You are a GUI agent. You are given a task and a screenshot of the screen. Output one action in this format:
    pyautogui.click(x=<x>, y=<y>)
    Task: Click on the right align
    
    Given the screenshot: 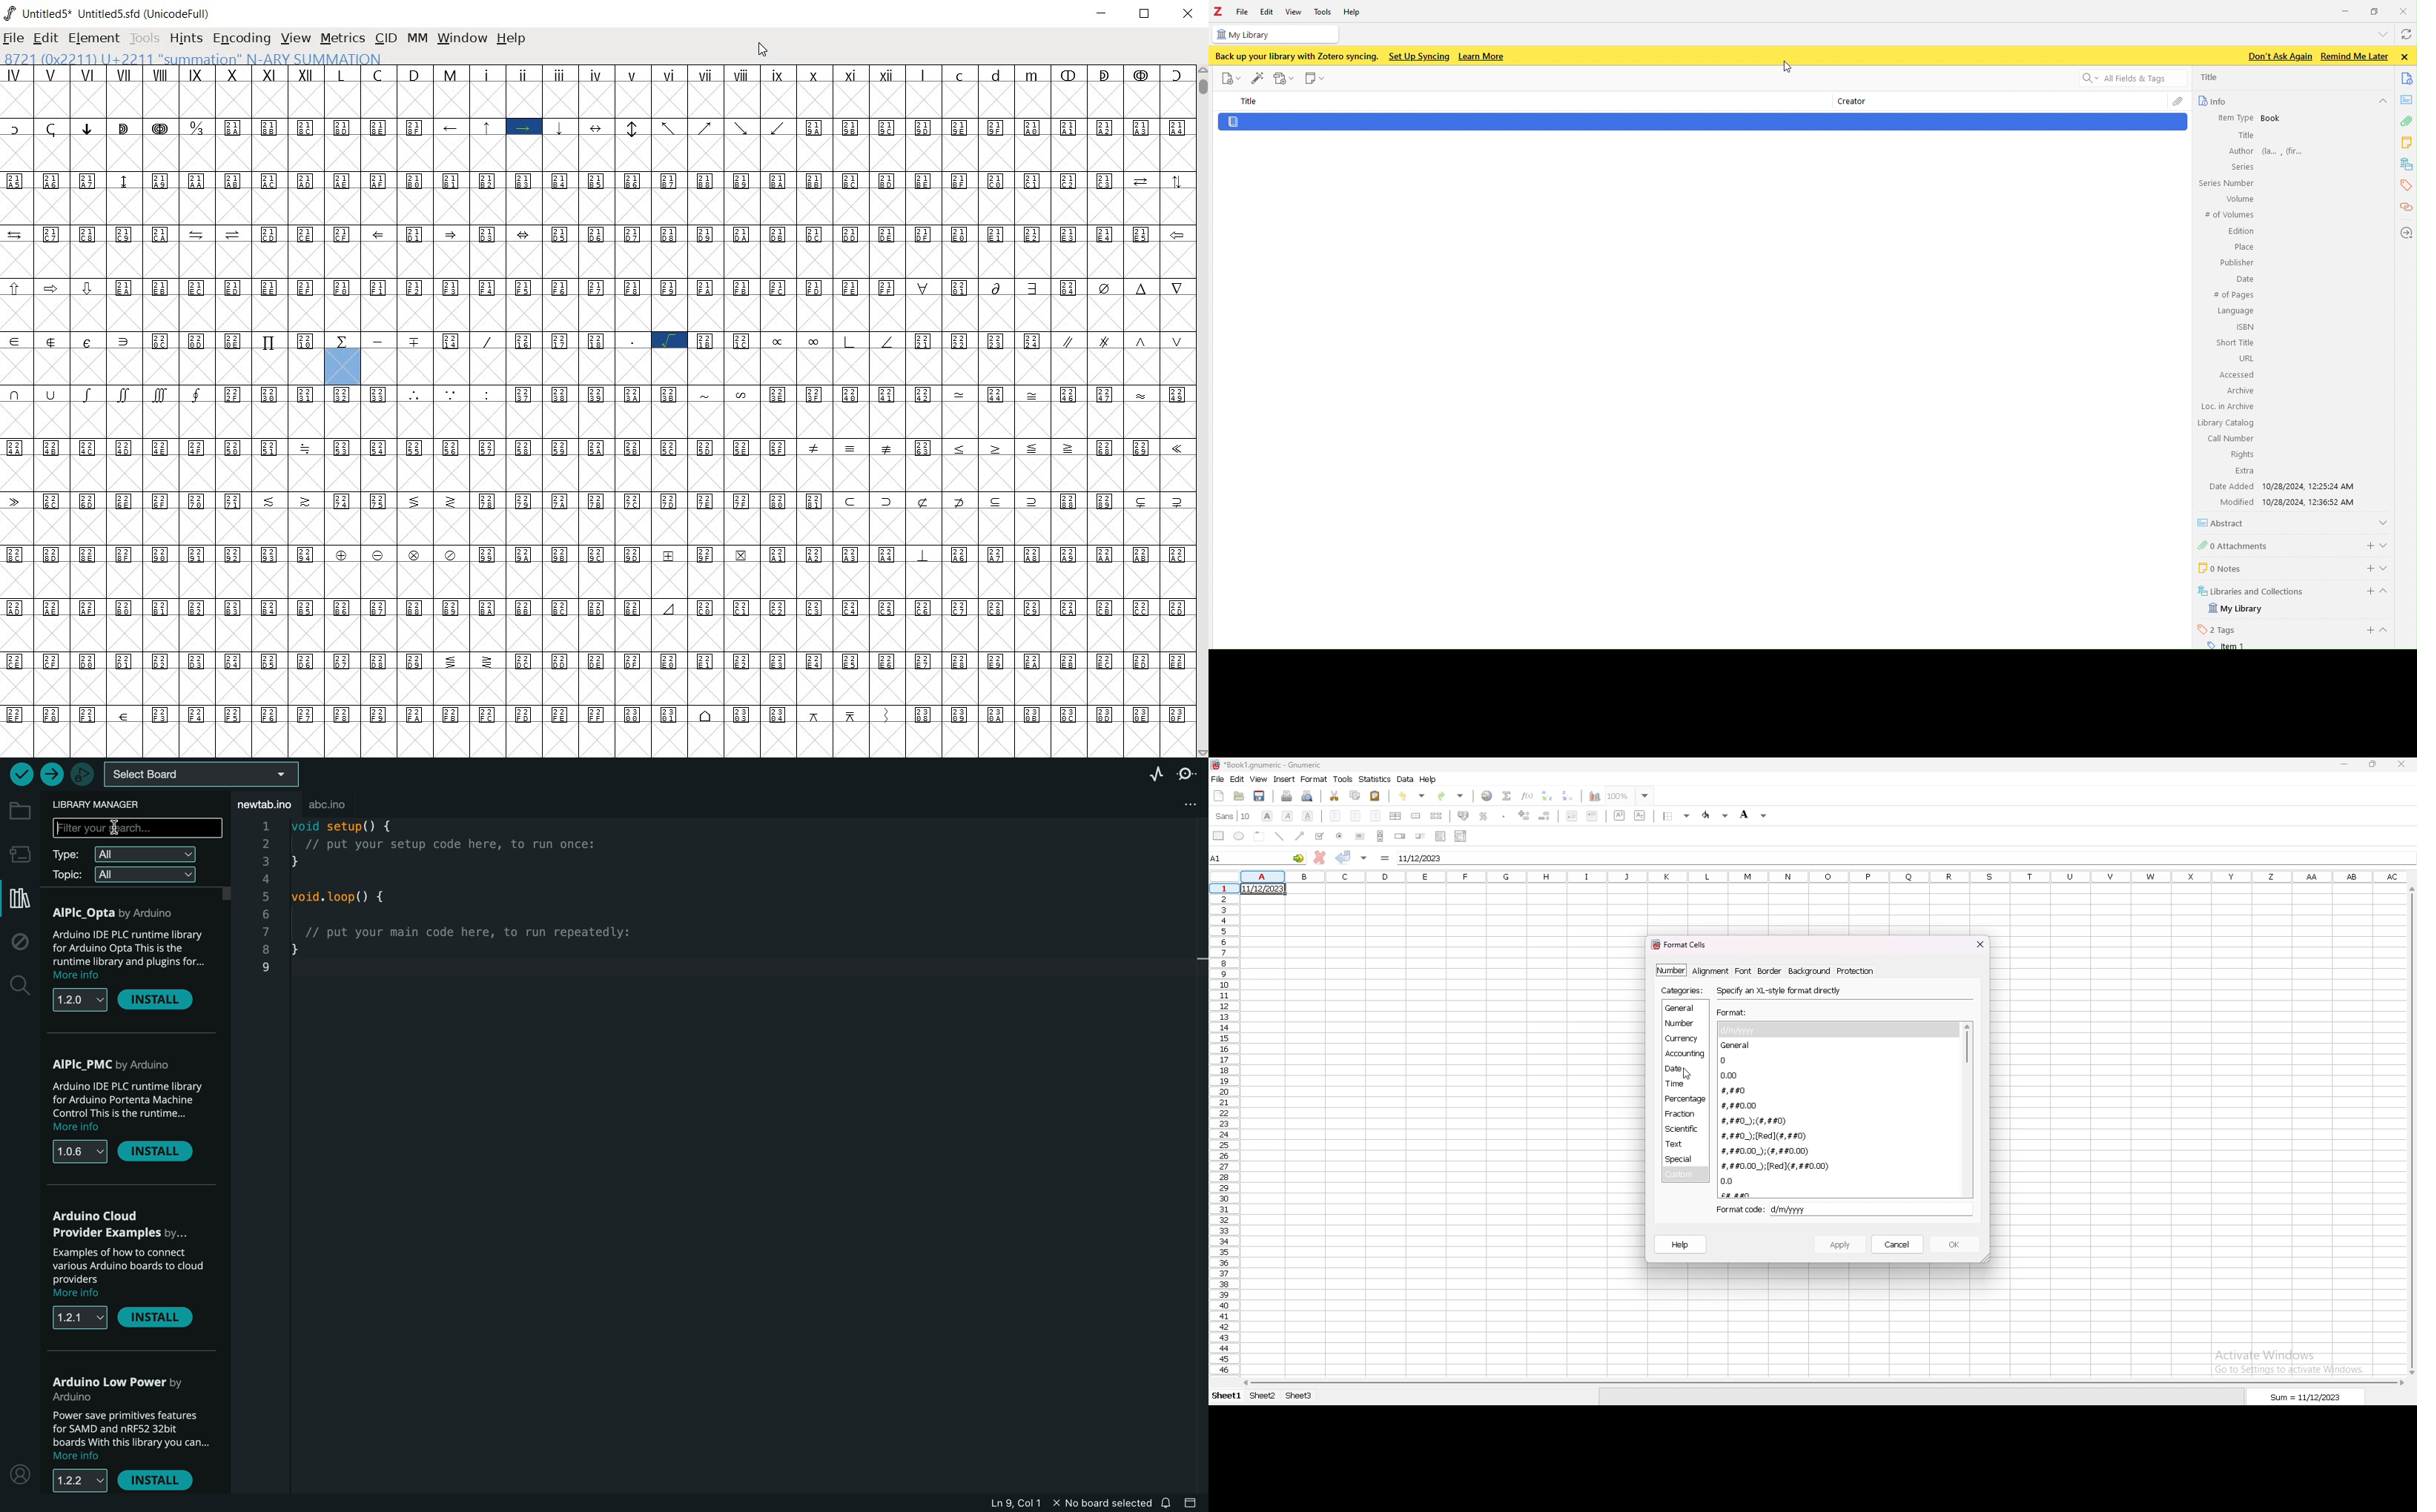 What is the action you would take?
    pyautogui.click(x=1375, y=816)
    